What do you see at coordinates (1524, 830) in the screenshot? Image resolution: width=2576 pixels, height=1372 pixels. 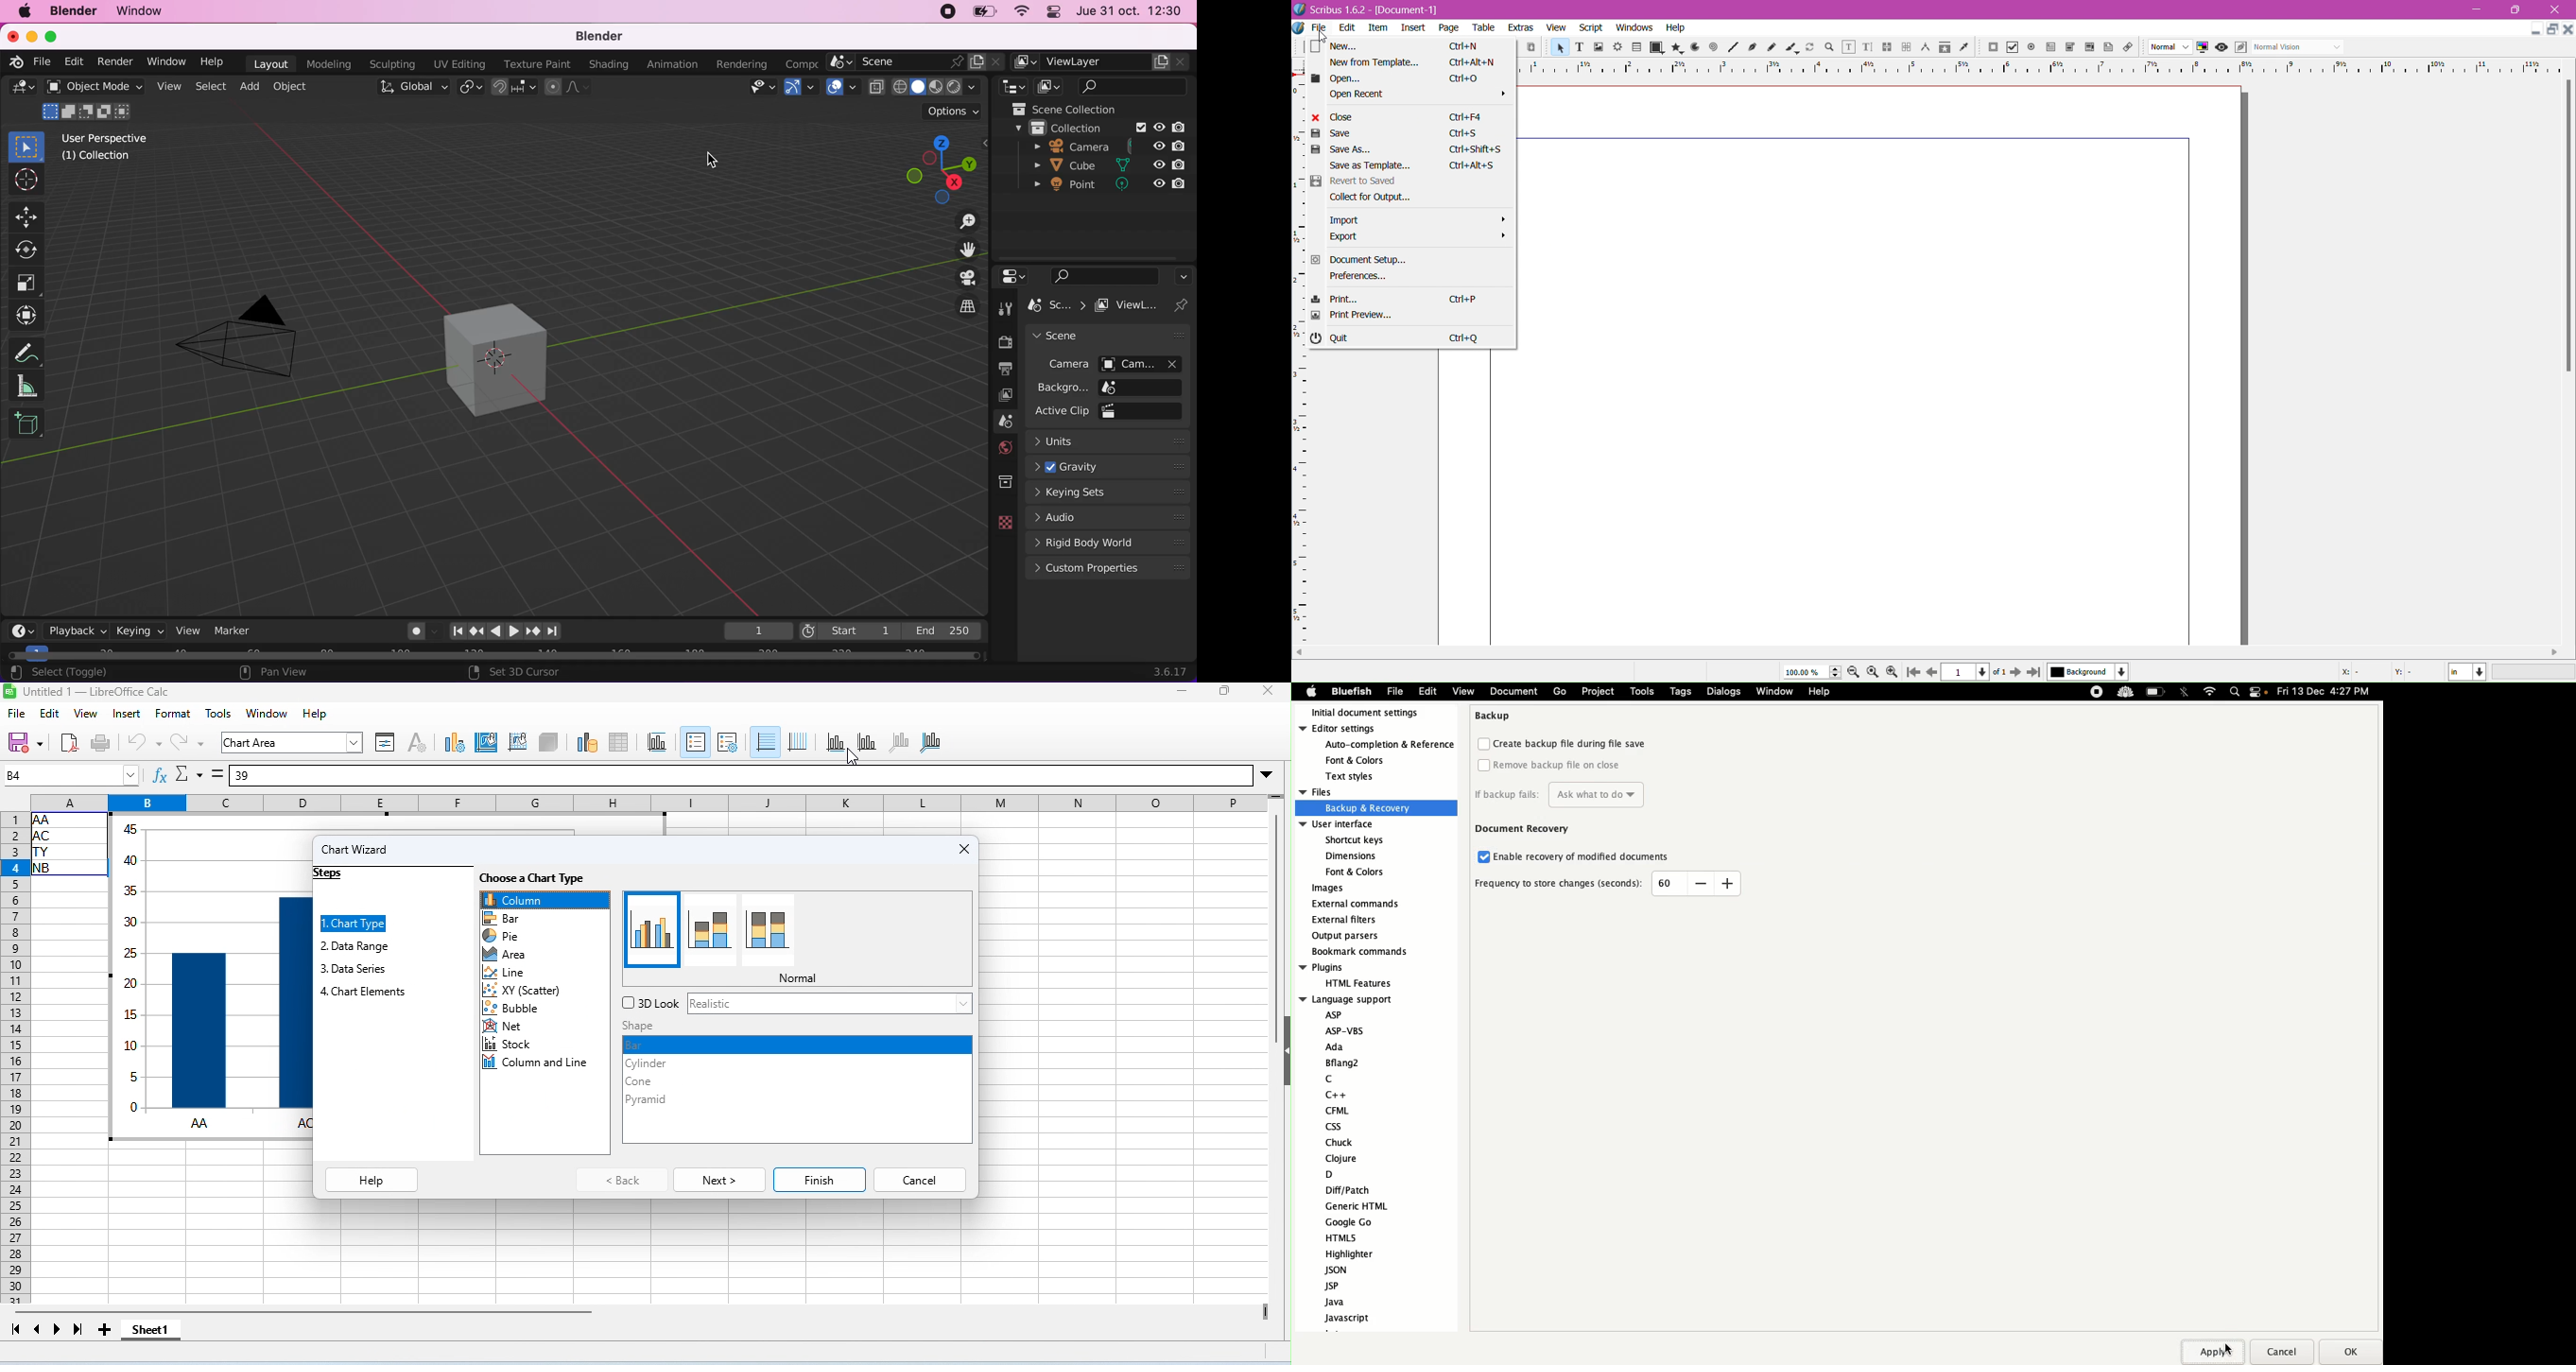 I see `Document recovery` at bounding box center [1524, 830].